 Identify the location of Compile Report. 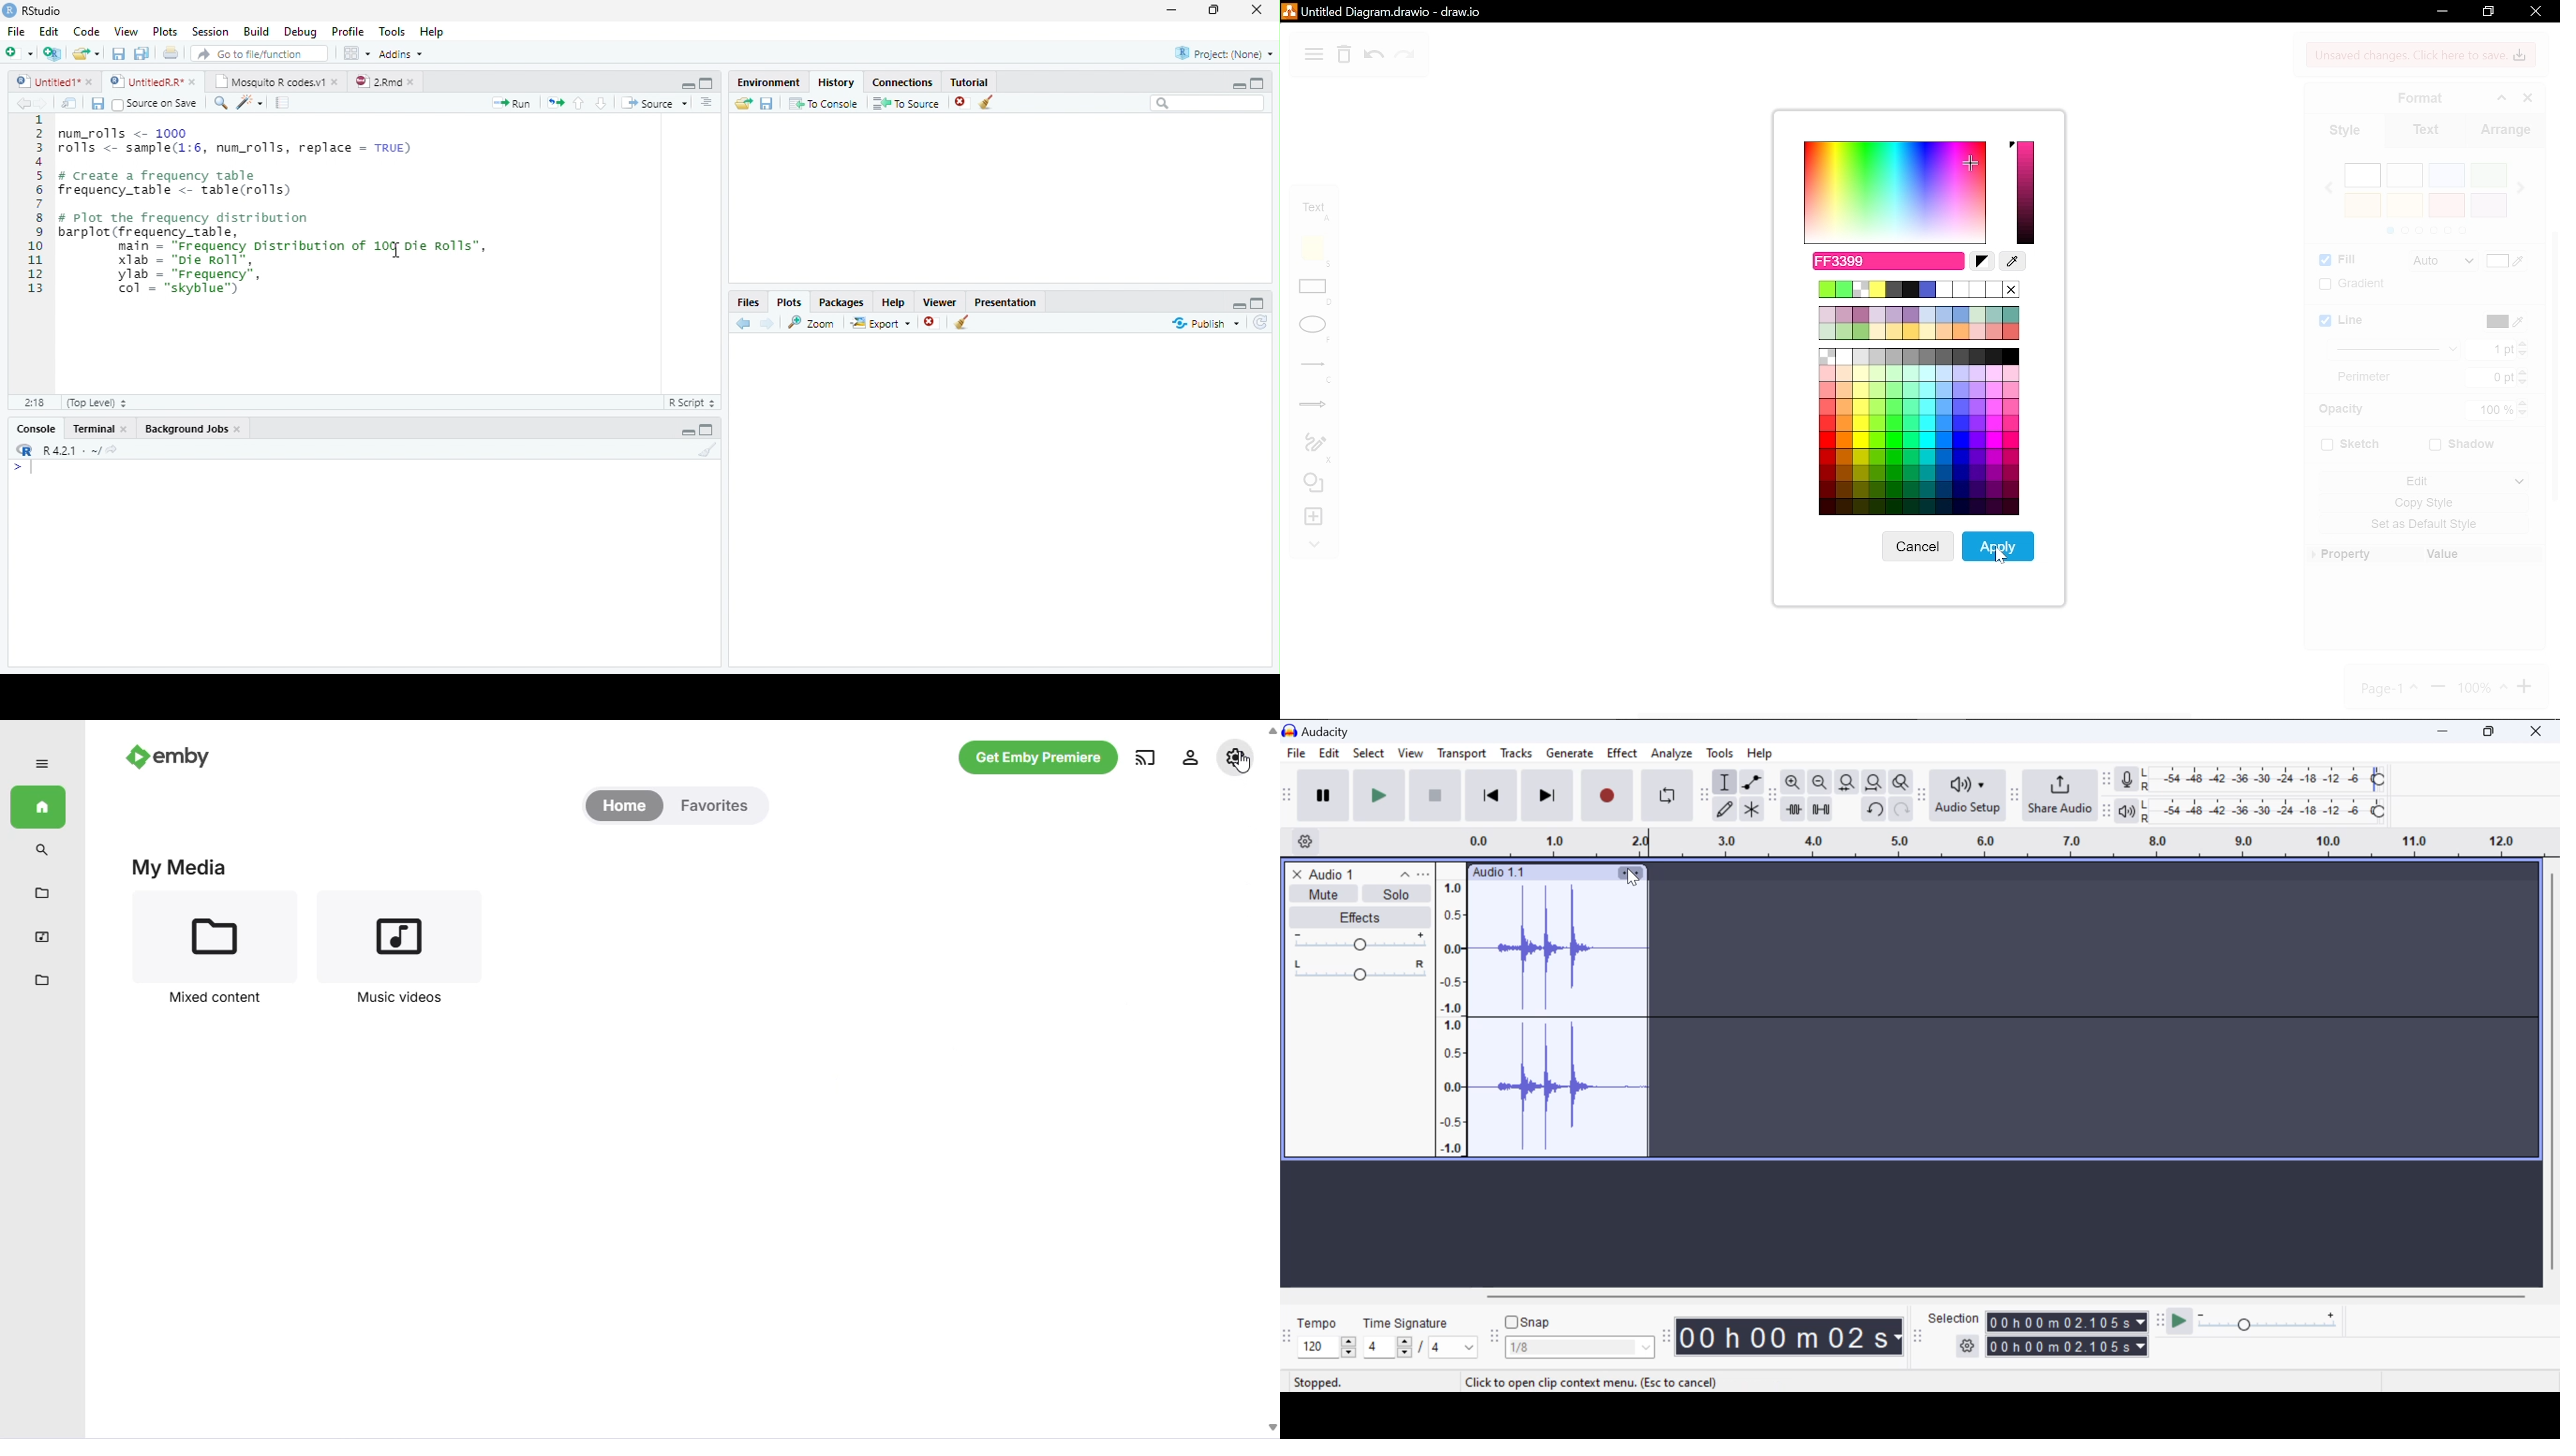
(284, 102).